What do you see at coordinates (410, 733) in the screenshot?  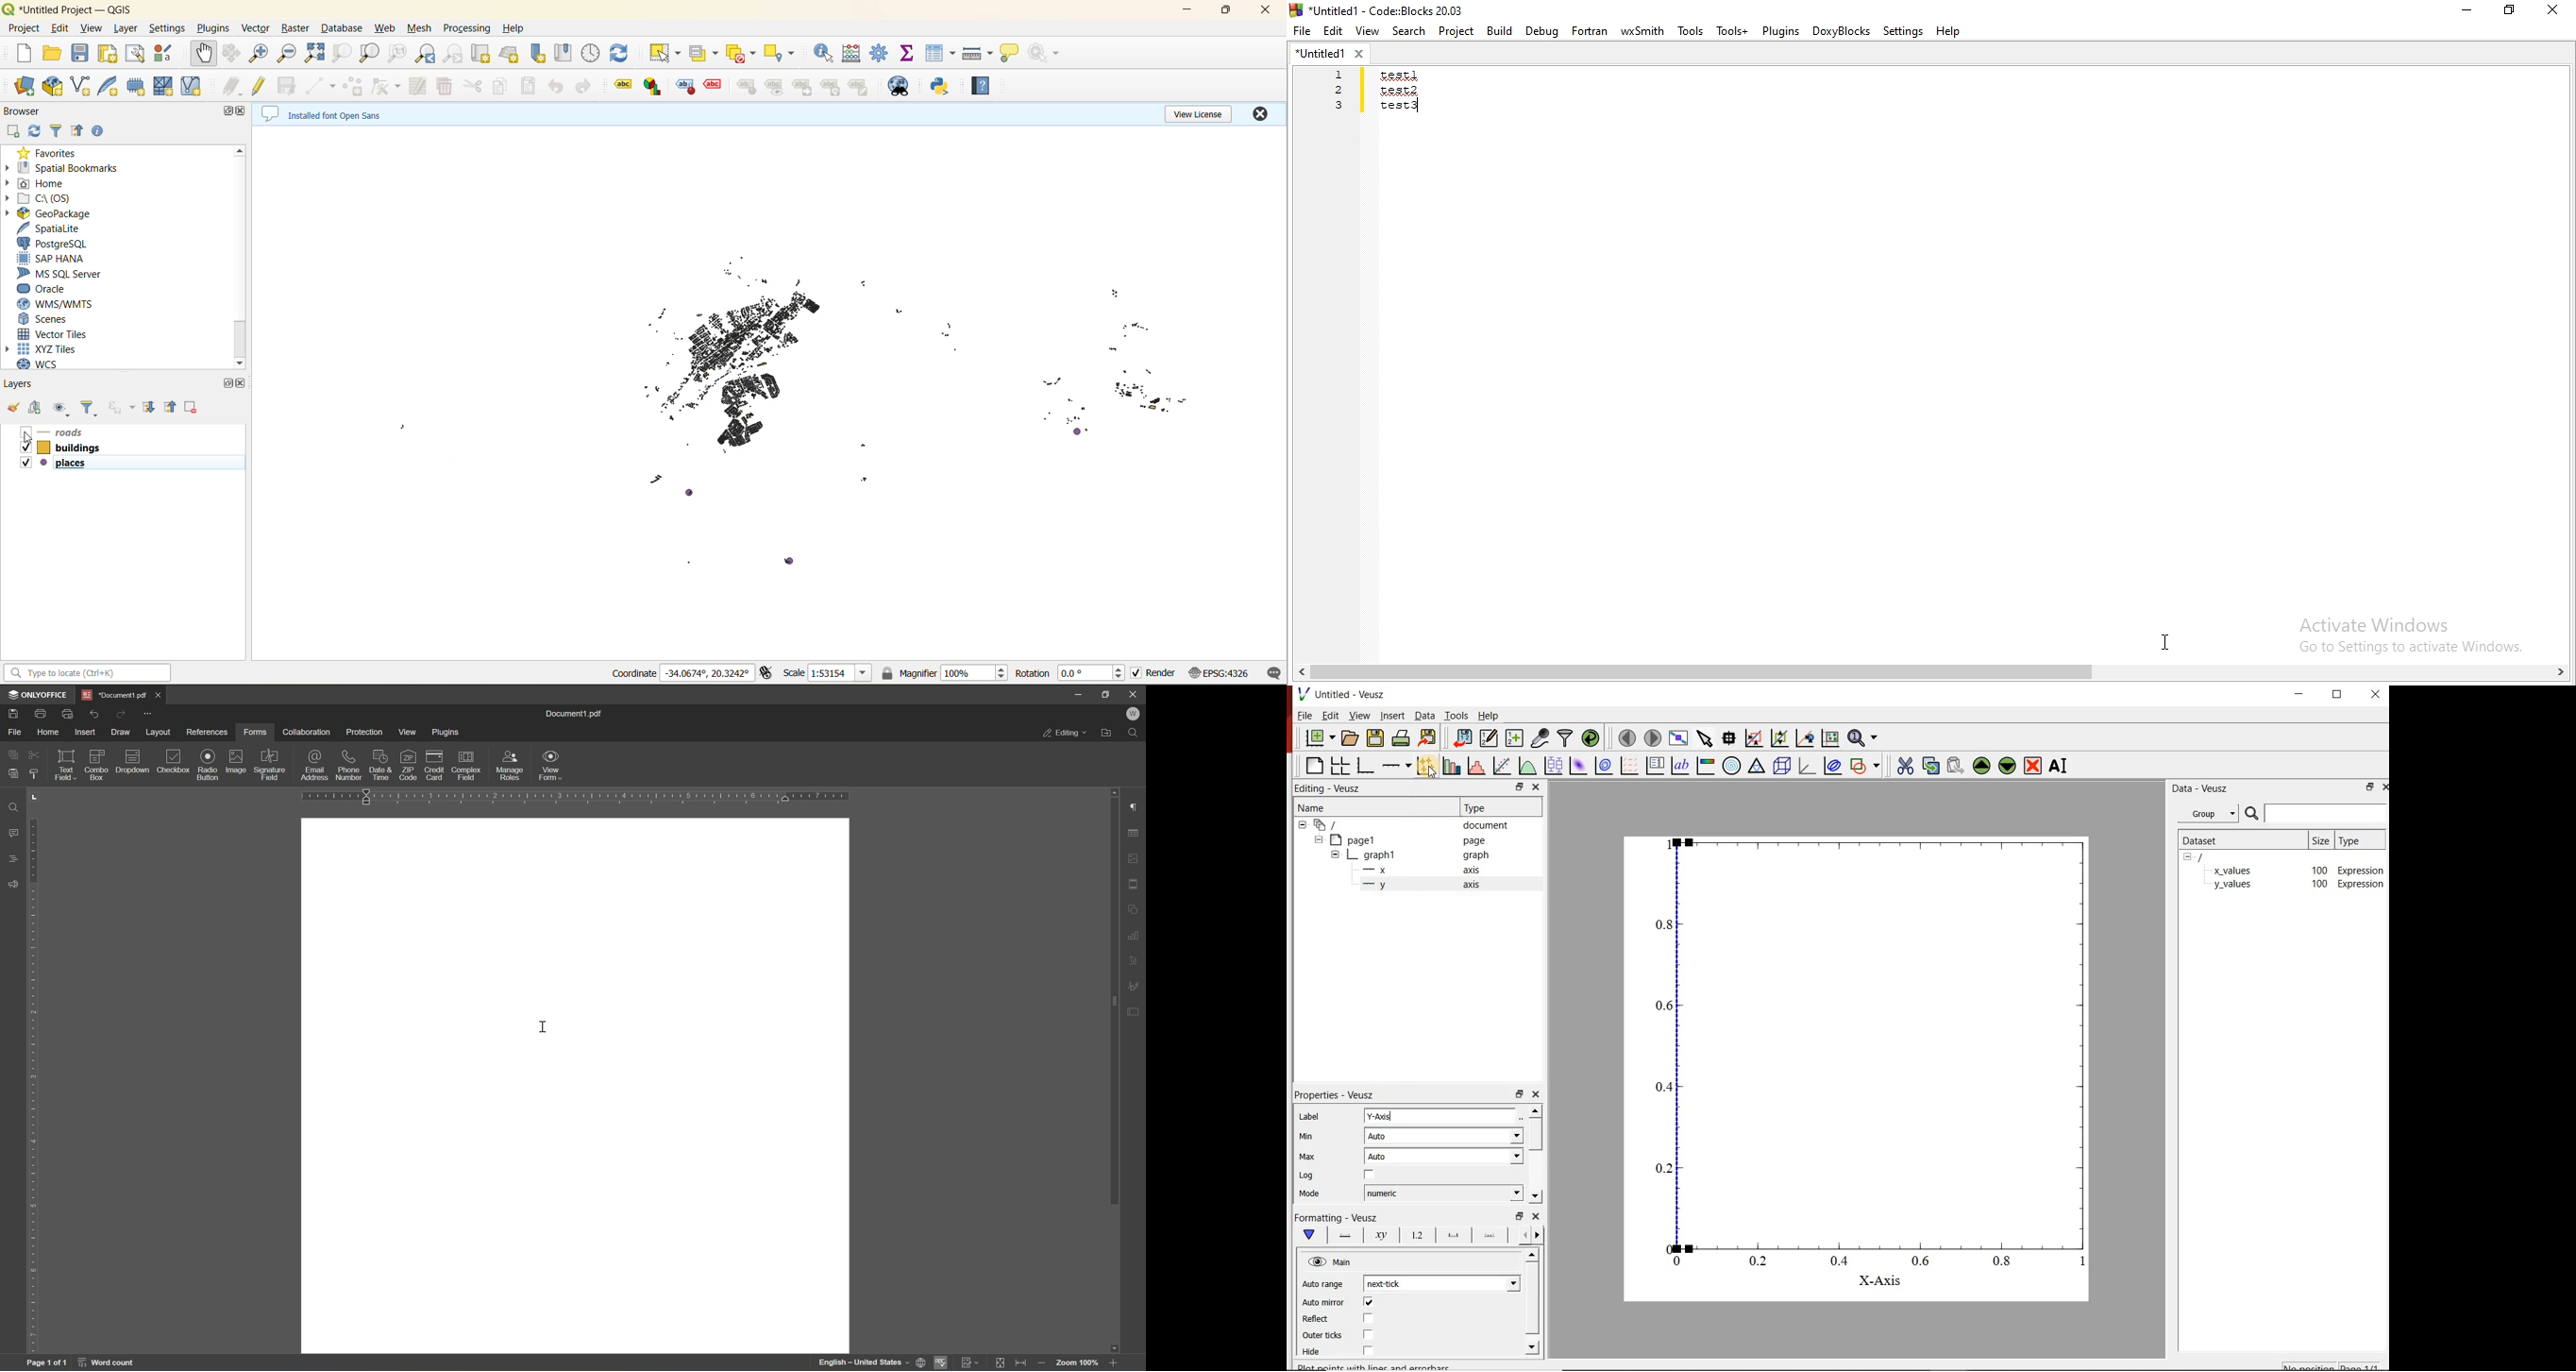 I see `view` at bounding box center [410, 733].